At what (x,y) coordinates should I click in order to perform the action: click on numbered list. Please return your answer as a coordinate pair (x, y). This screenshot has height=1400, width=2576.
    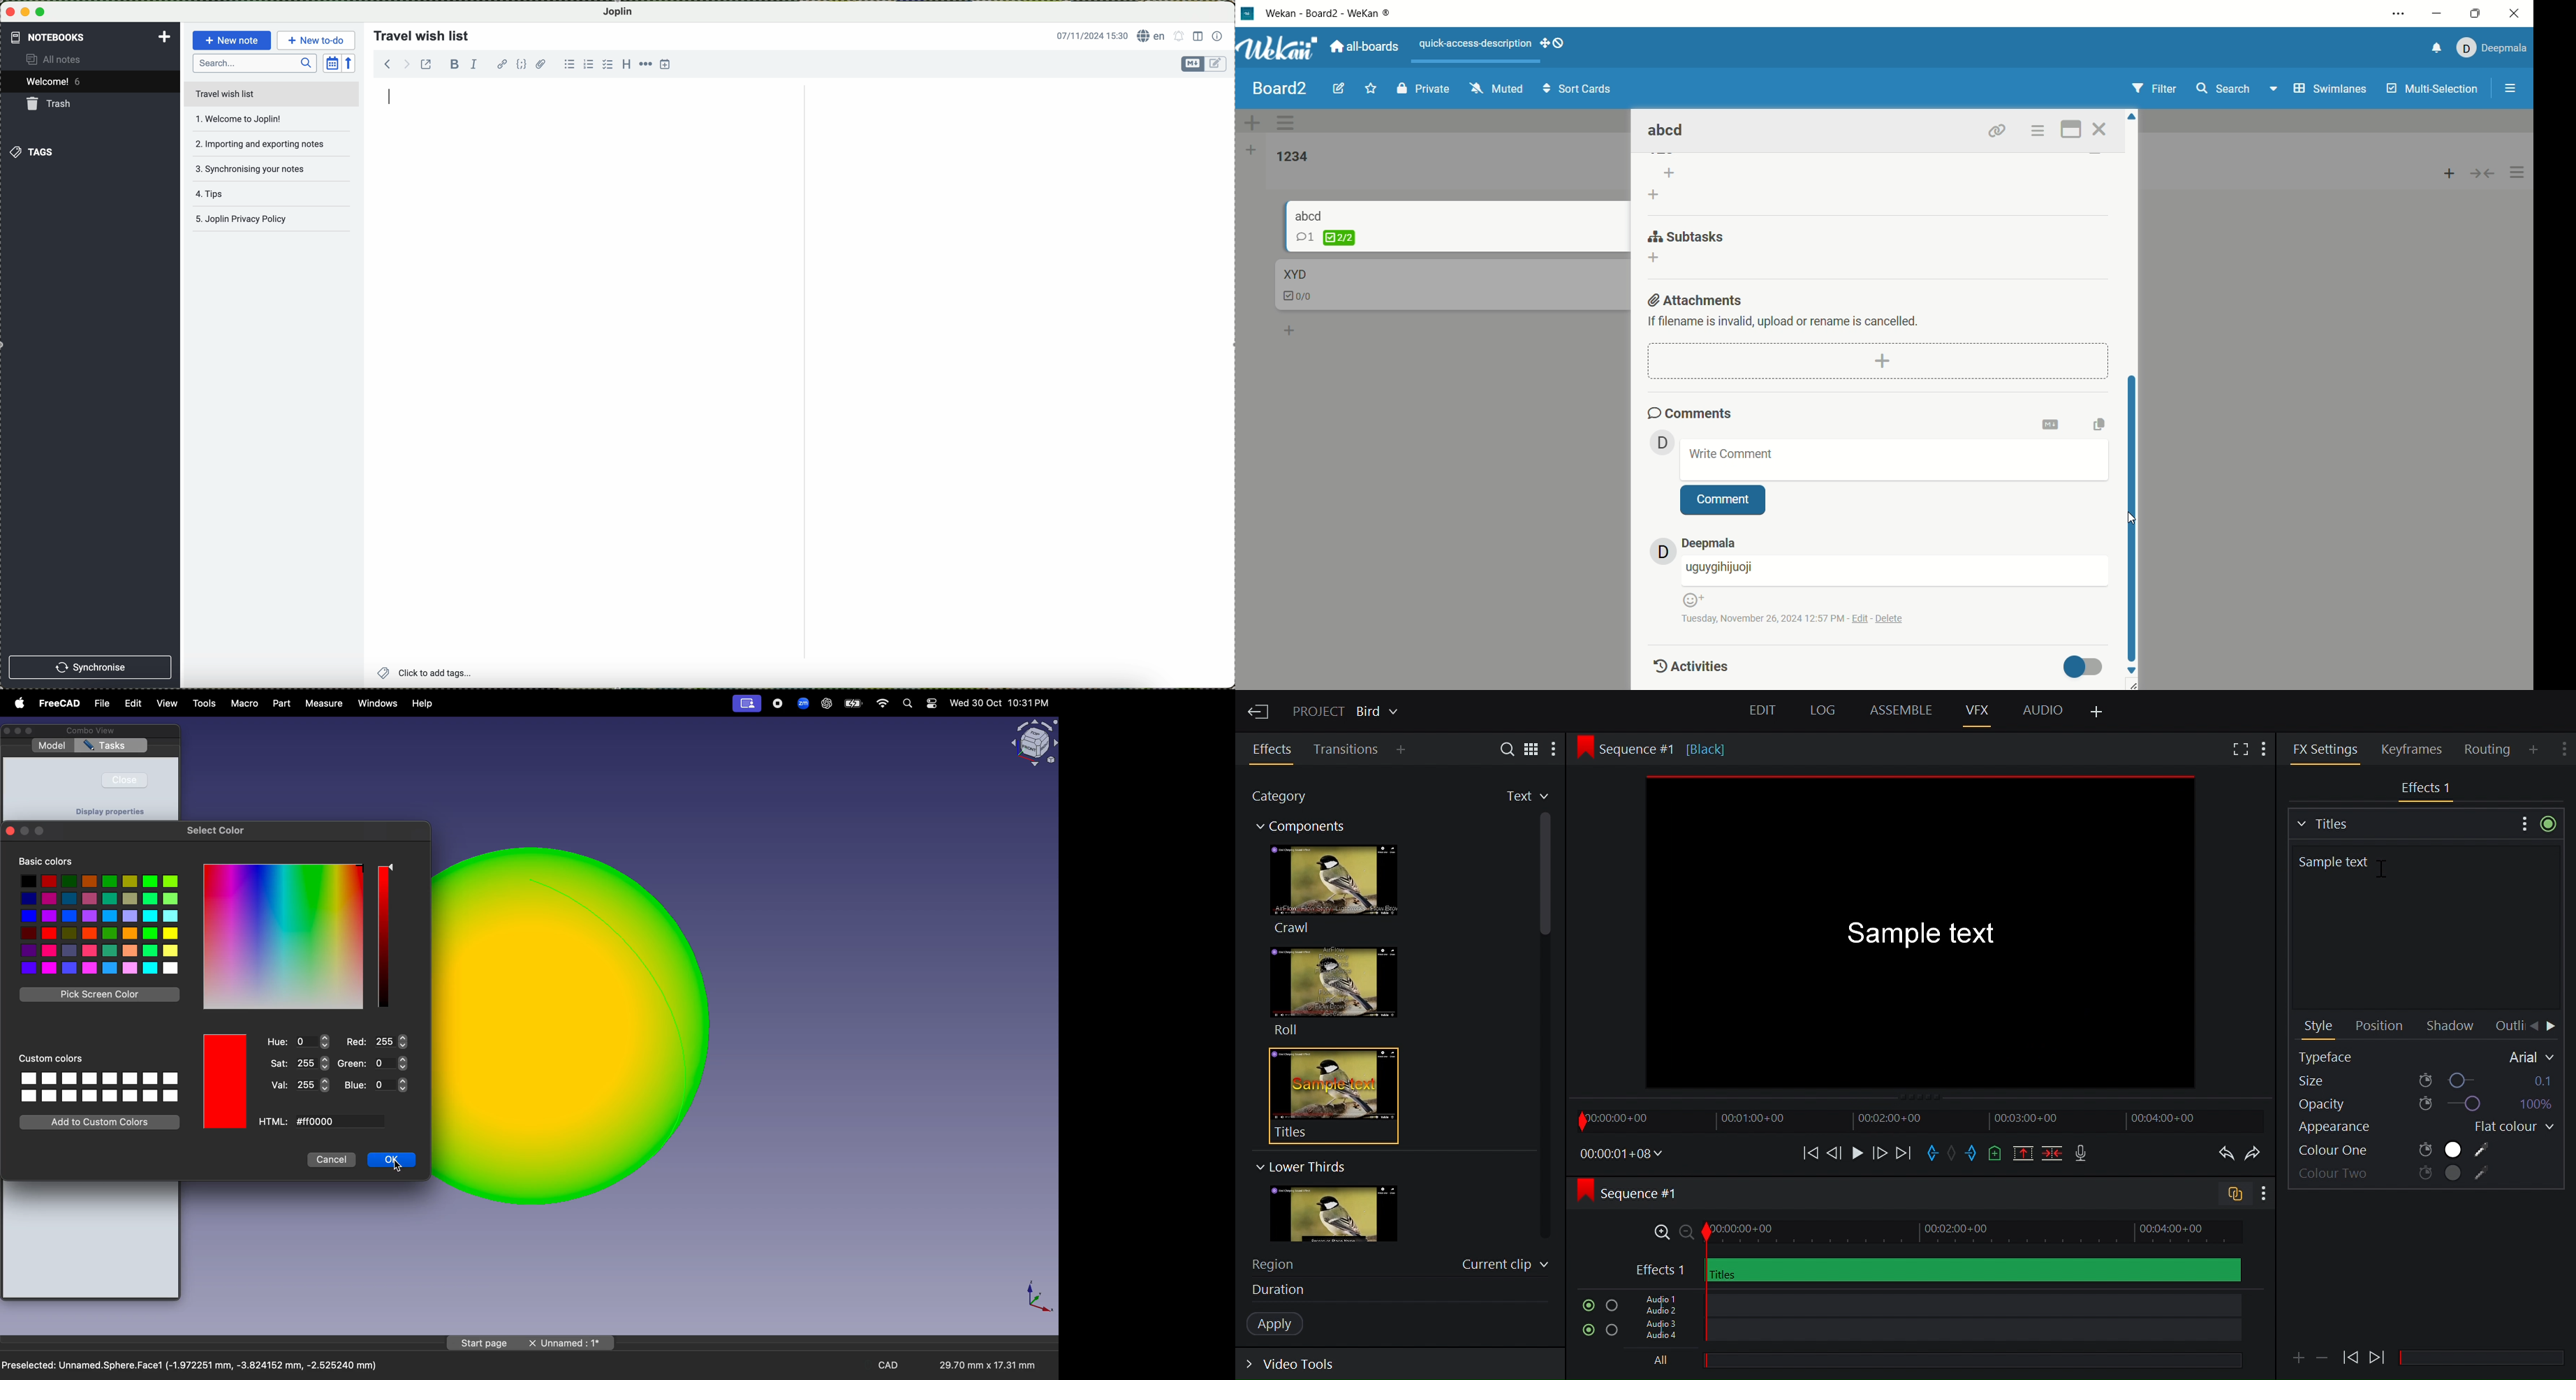
    Looking at the image, I should click on (588, 64).